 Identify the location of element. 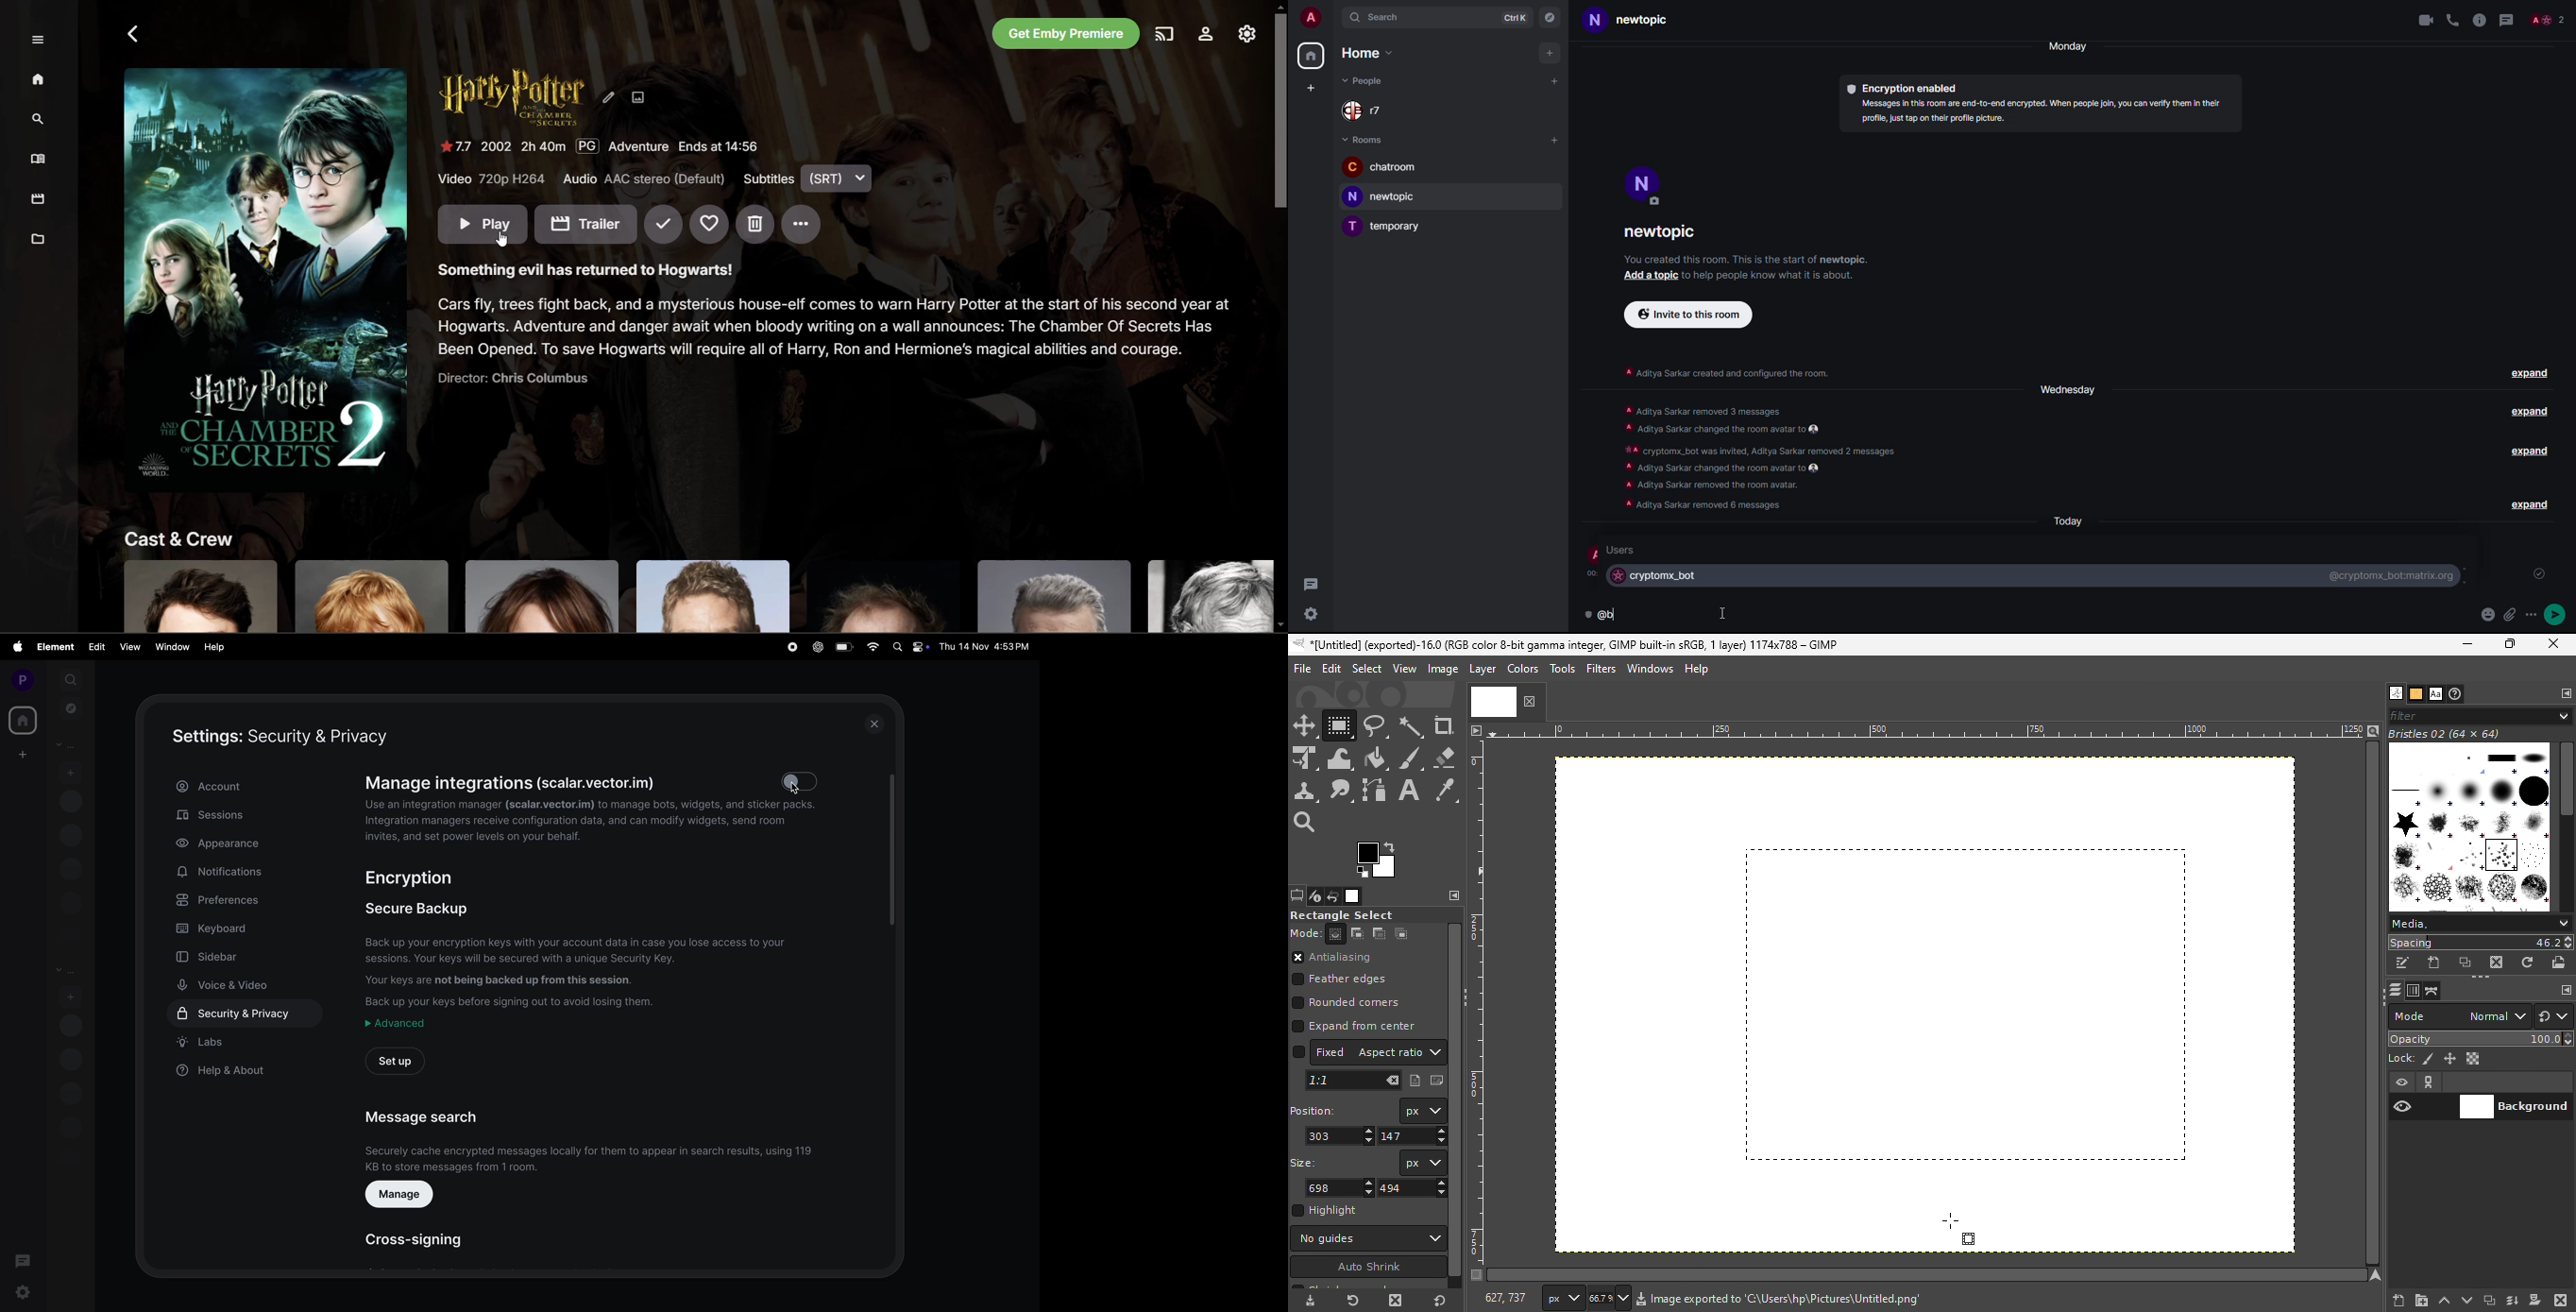
(54, 647).